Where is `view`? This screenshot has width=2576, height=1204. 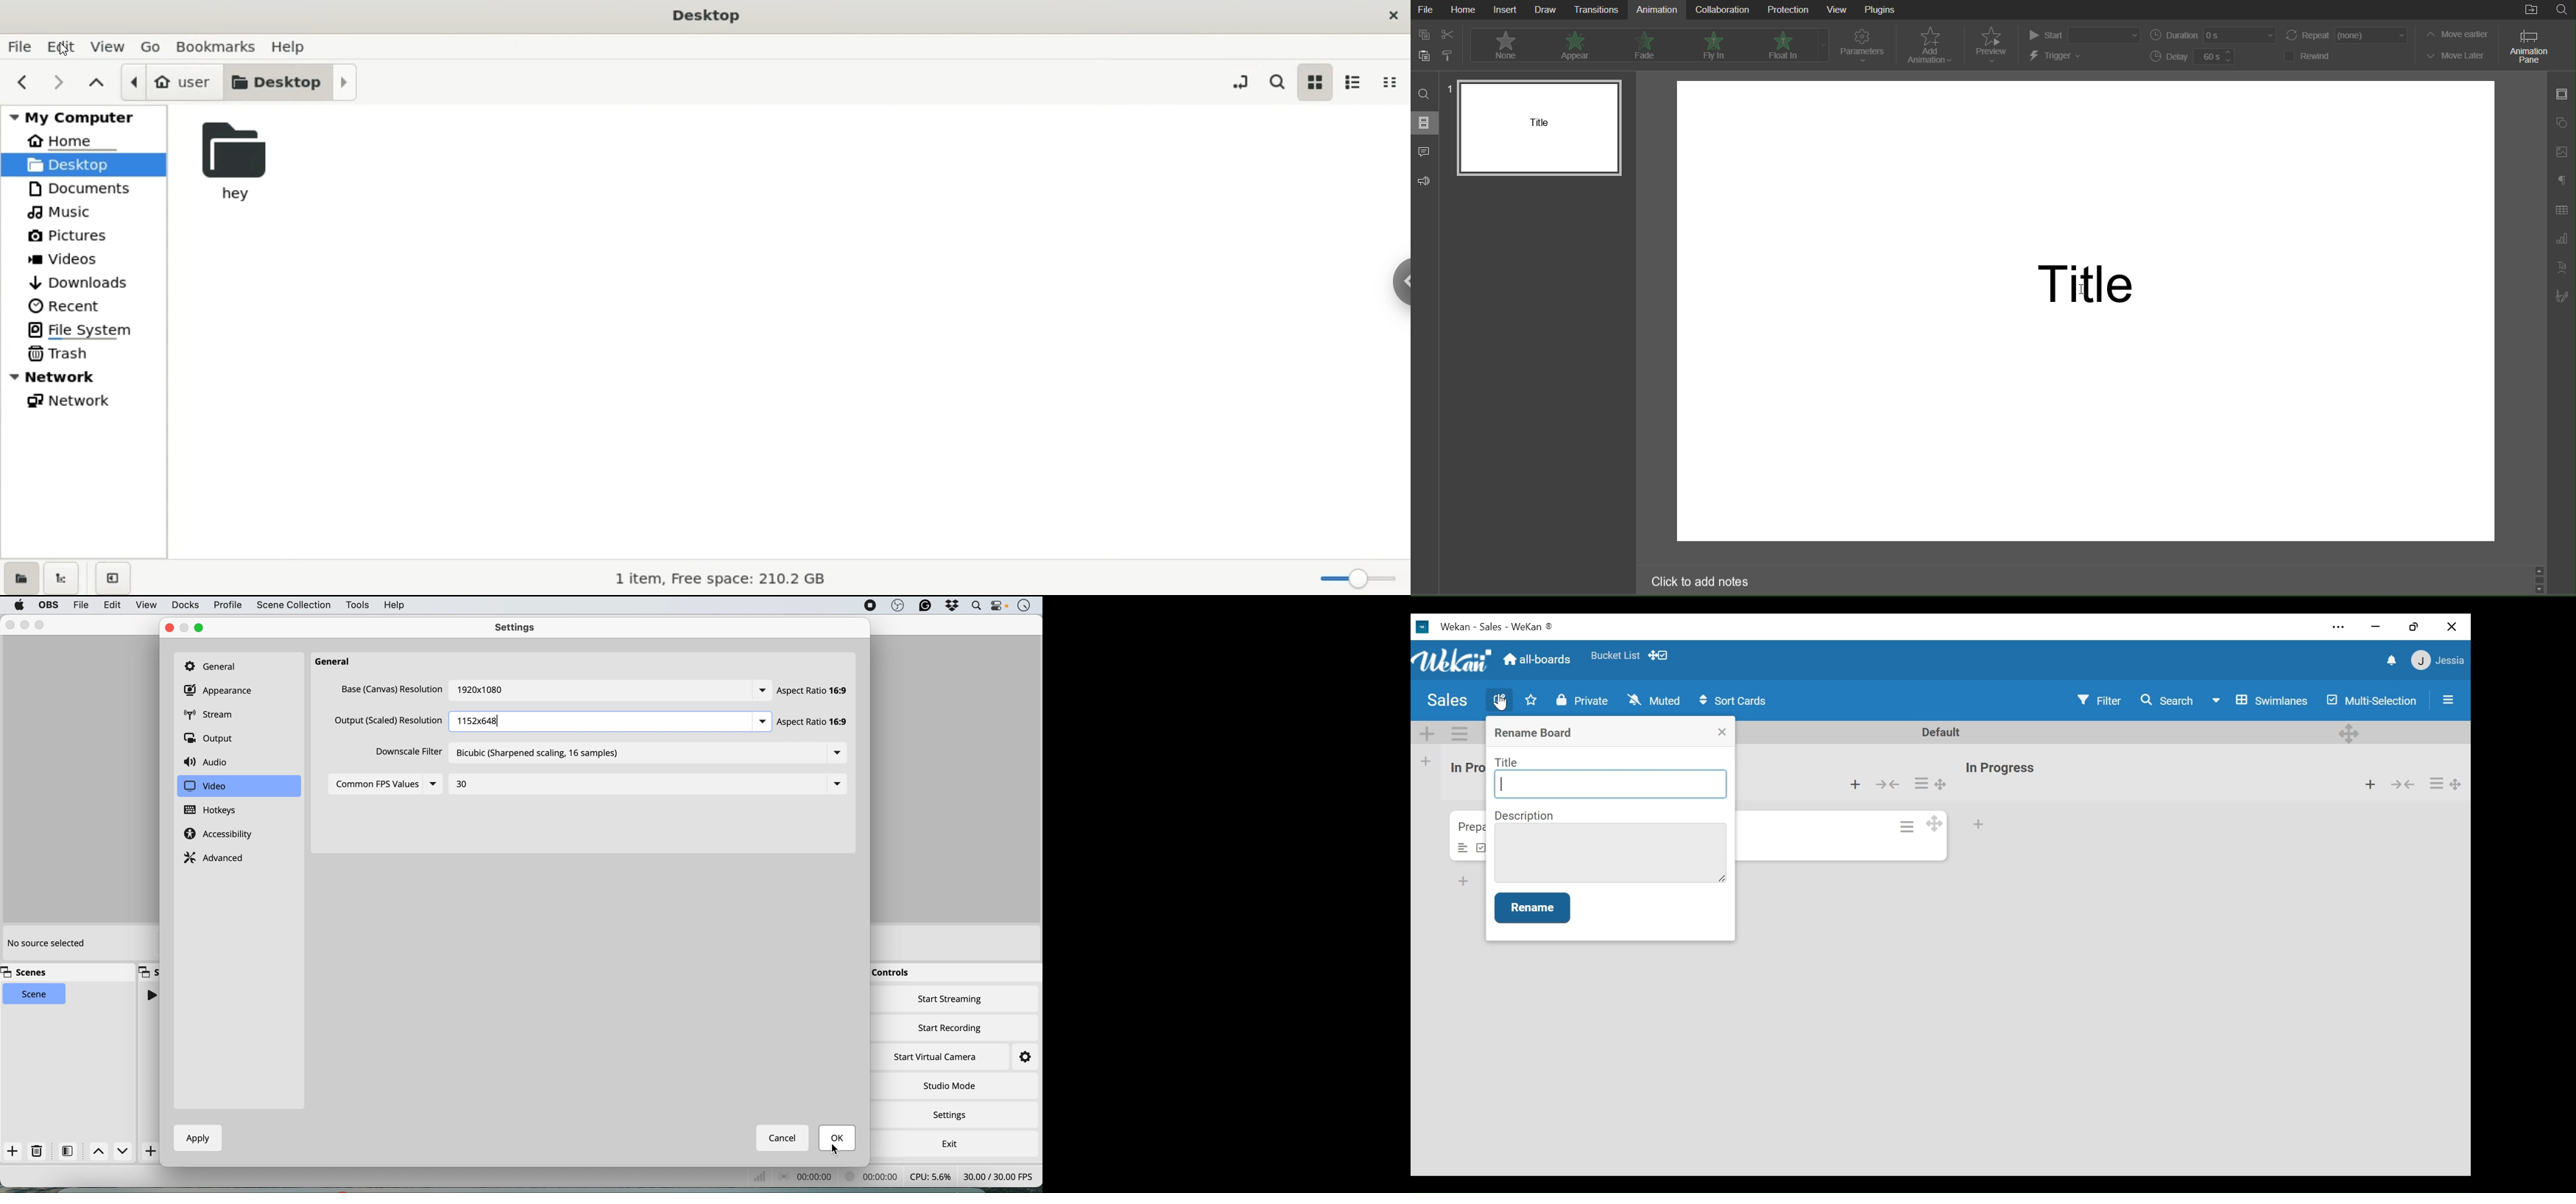
view is located at coordinates (146, 606).